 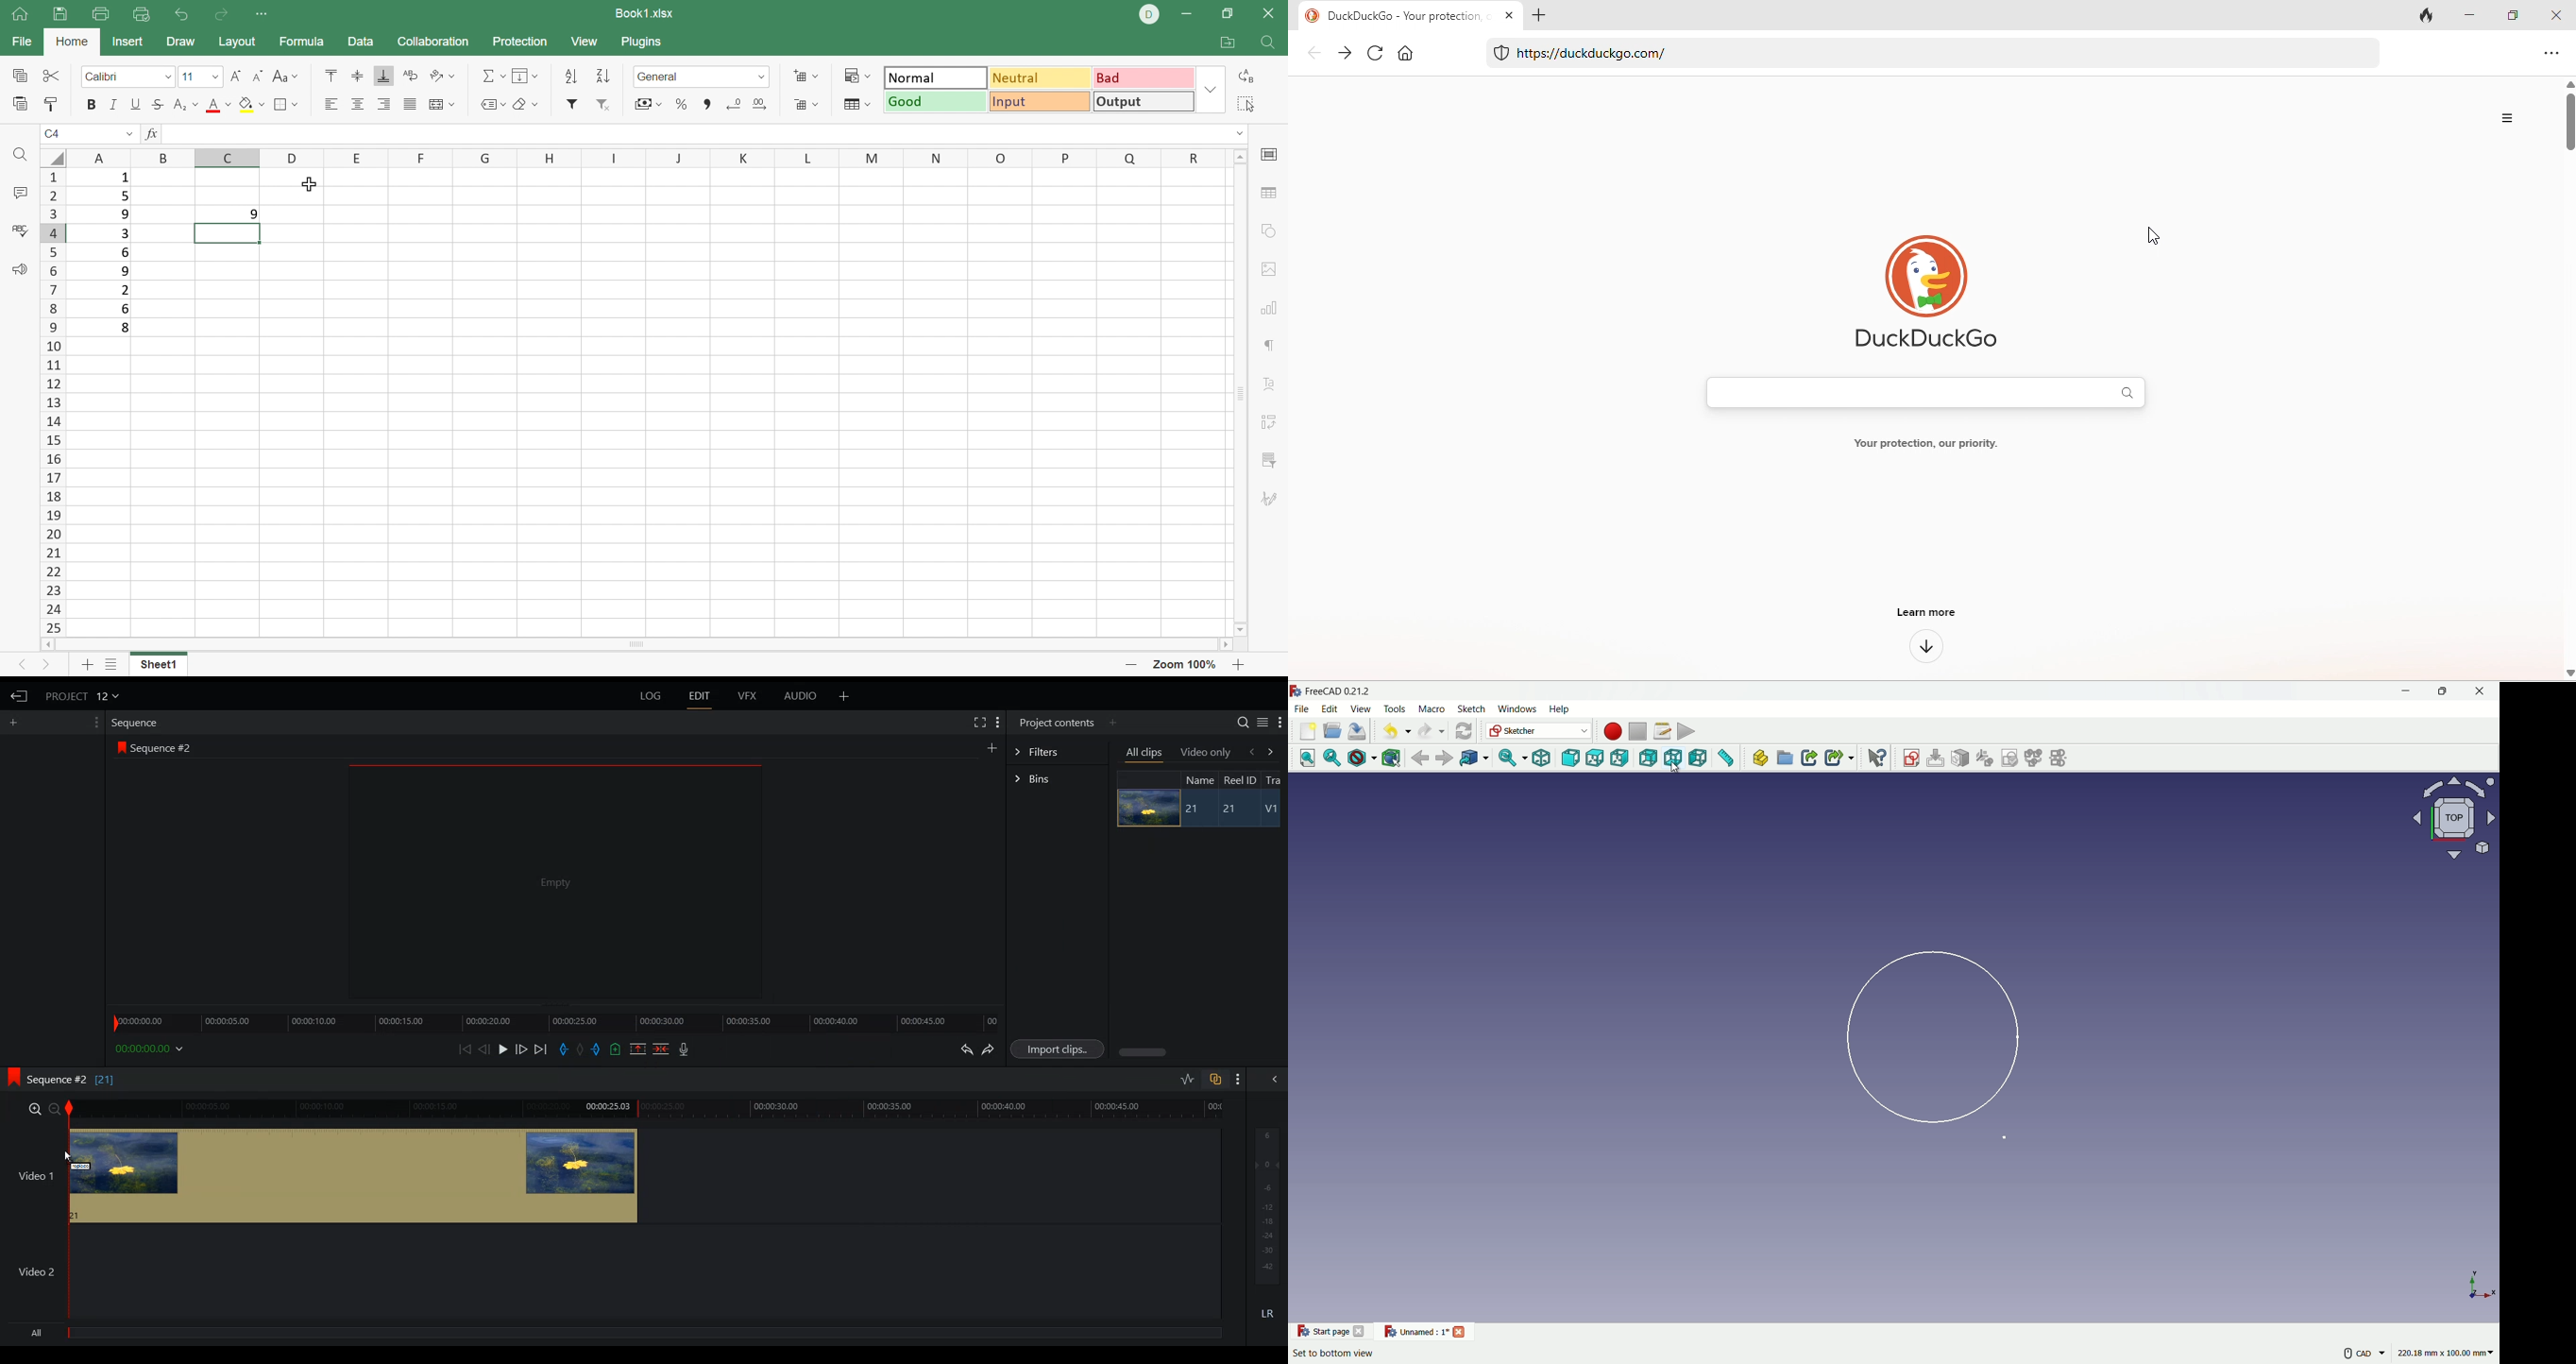 What do you see at coordinates (125, 178) in the screenshot?
I see `1` at bounding box center [125, 178].